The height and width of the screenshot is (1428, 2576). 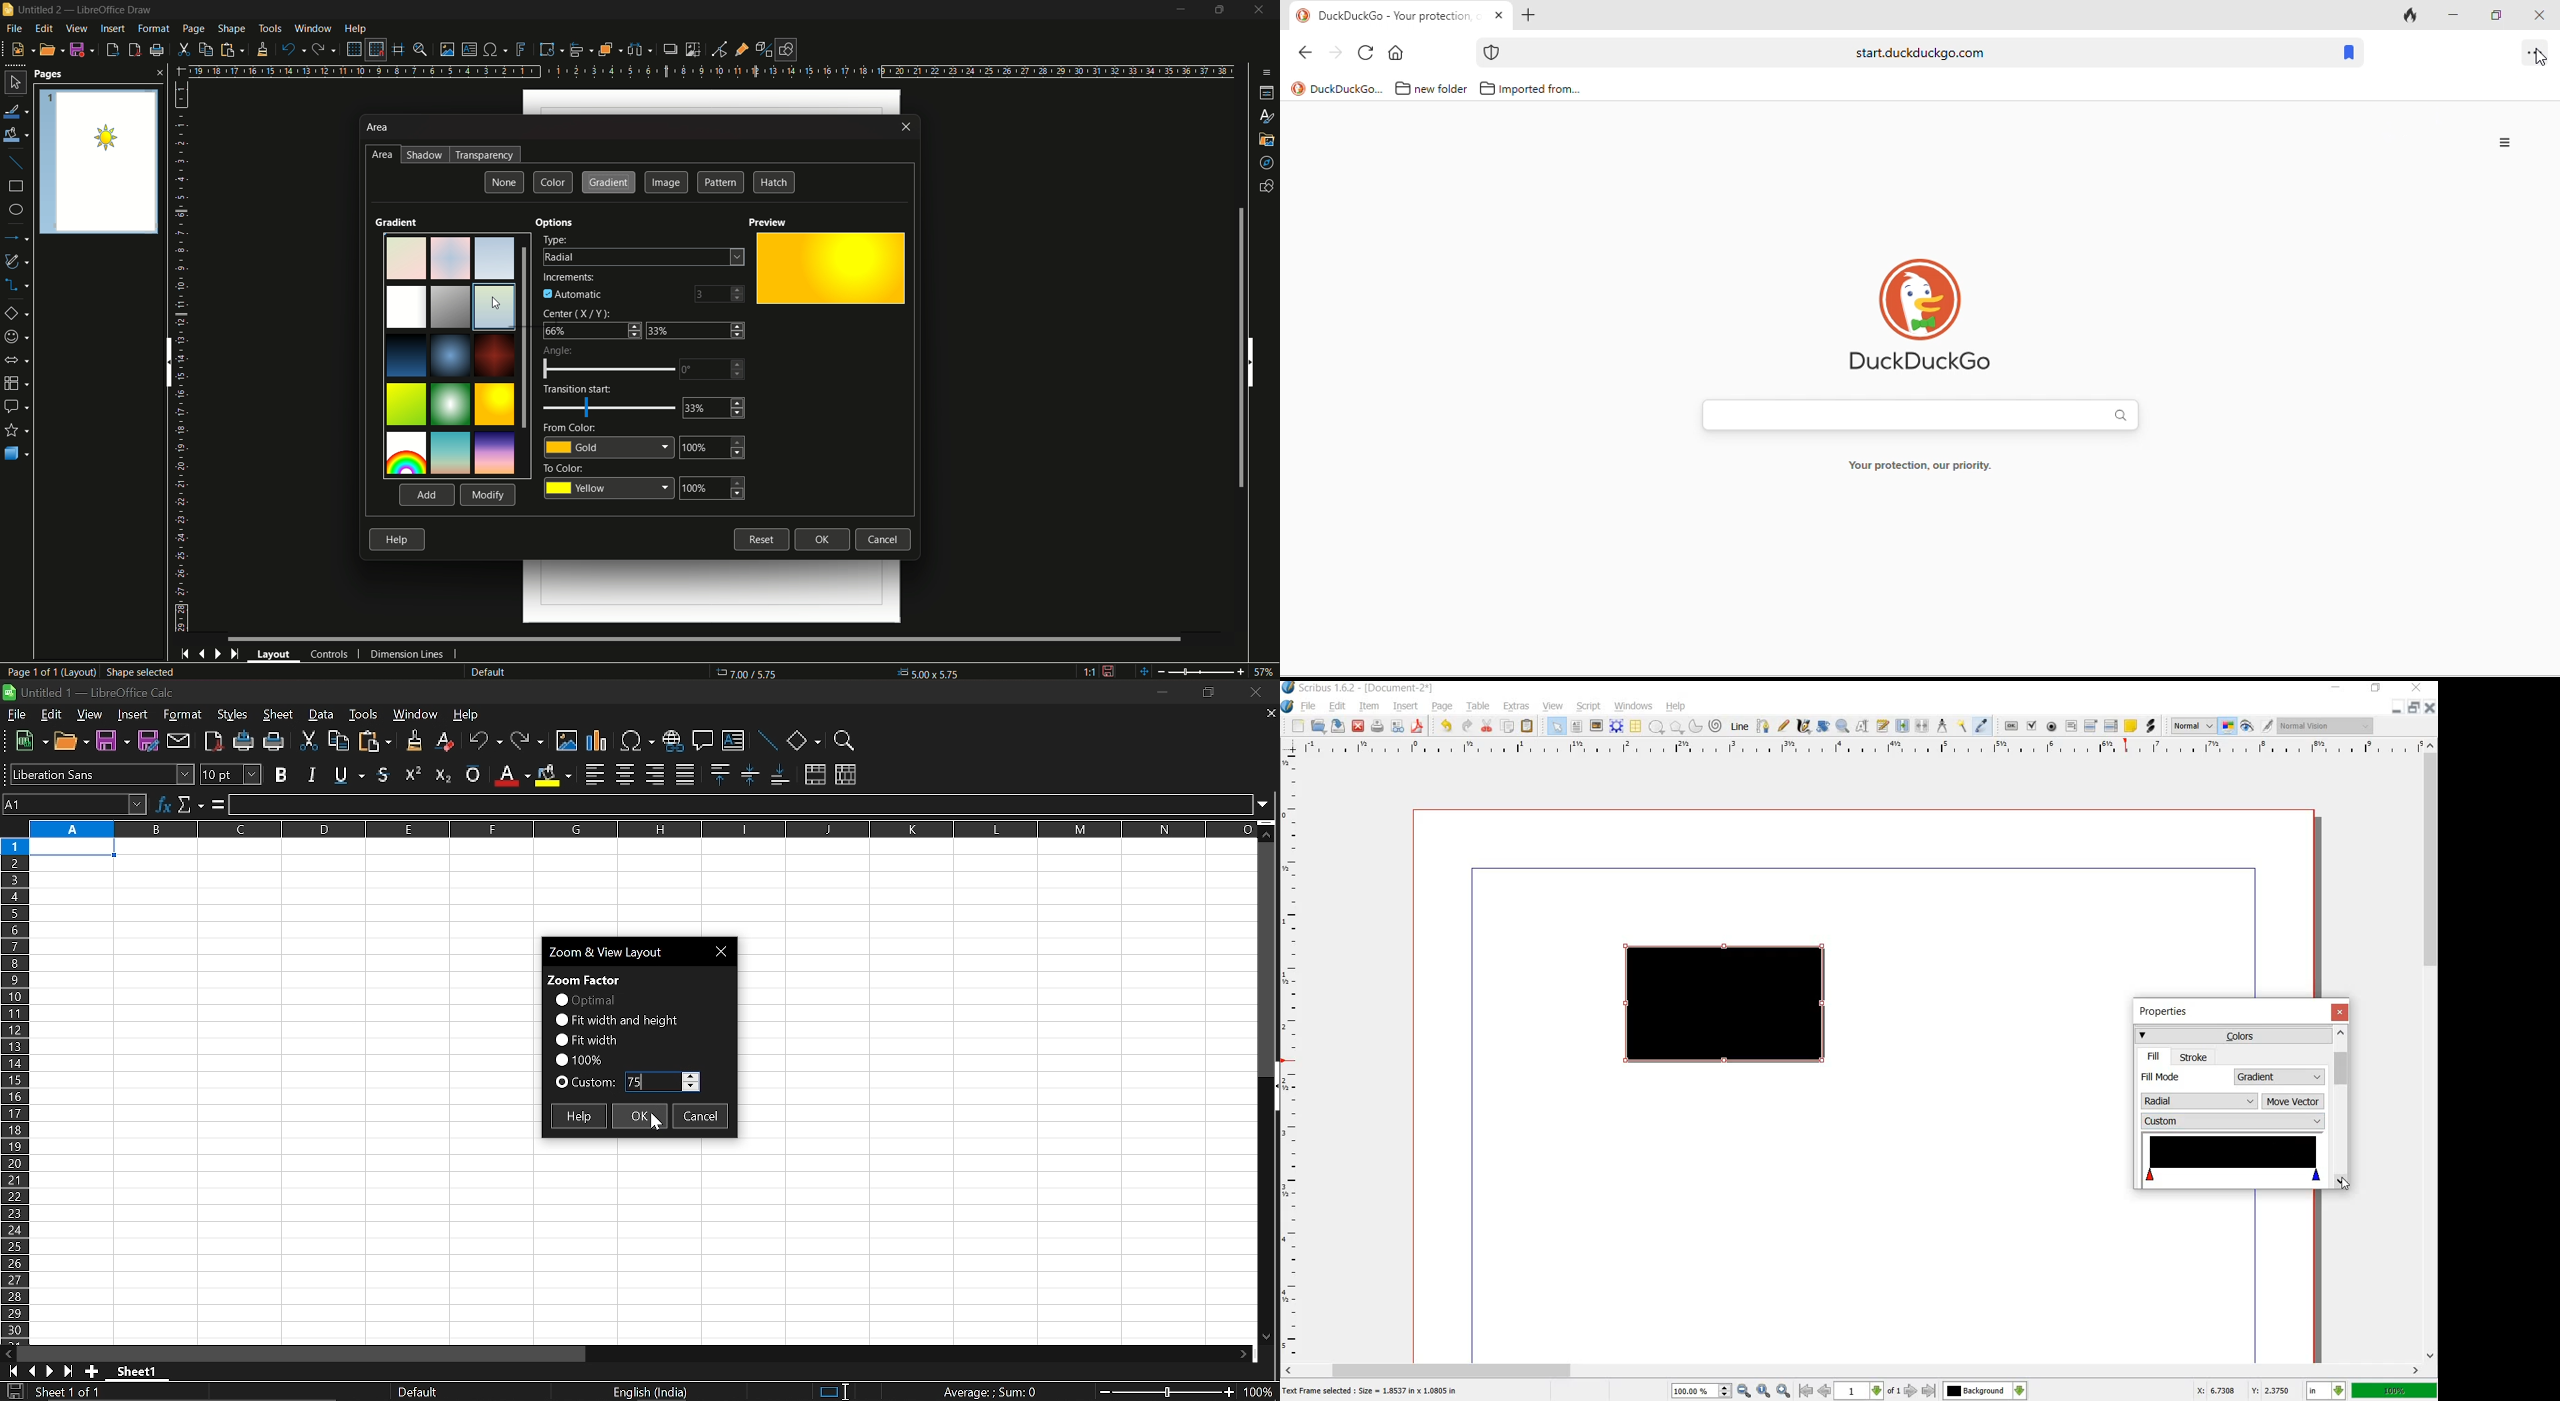 I want to click on close, so click(x=2537, y=16).